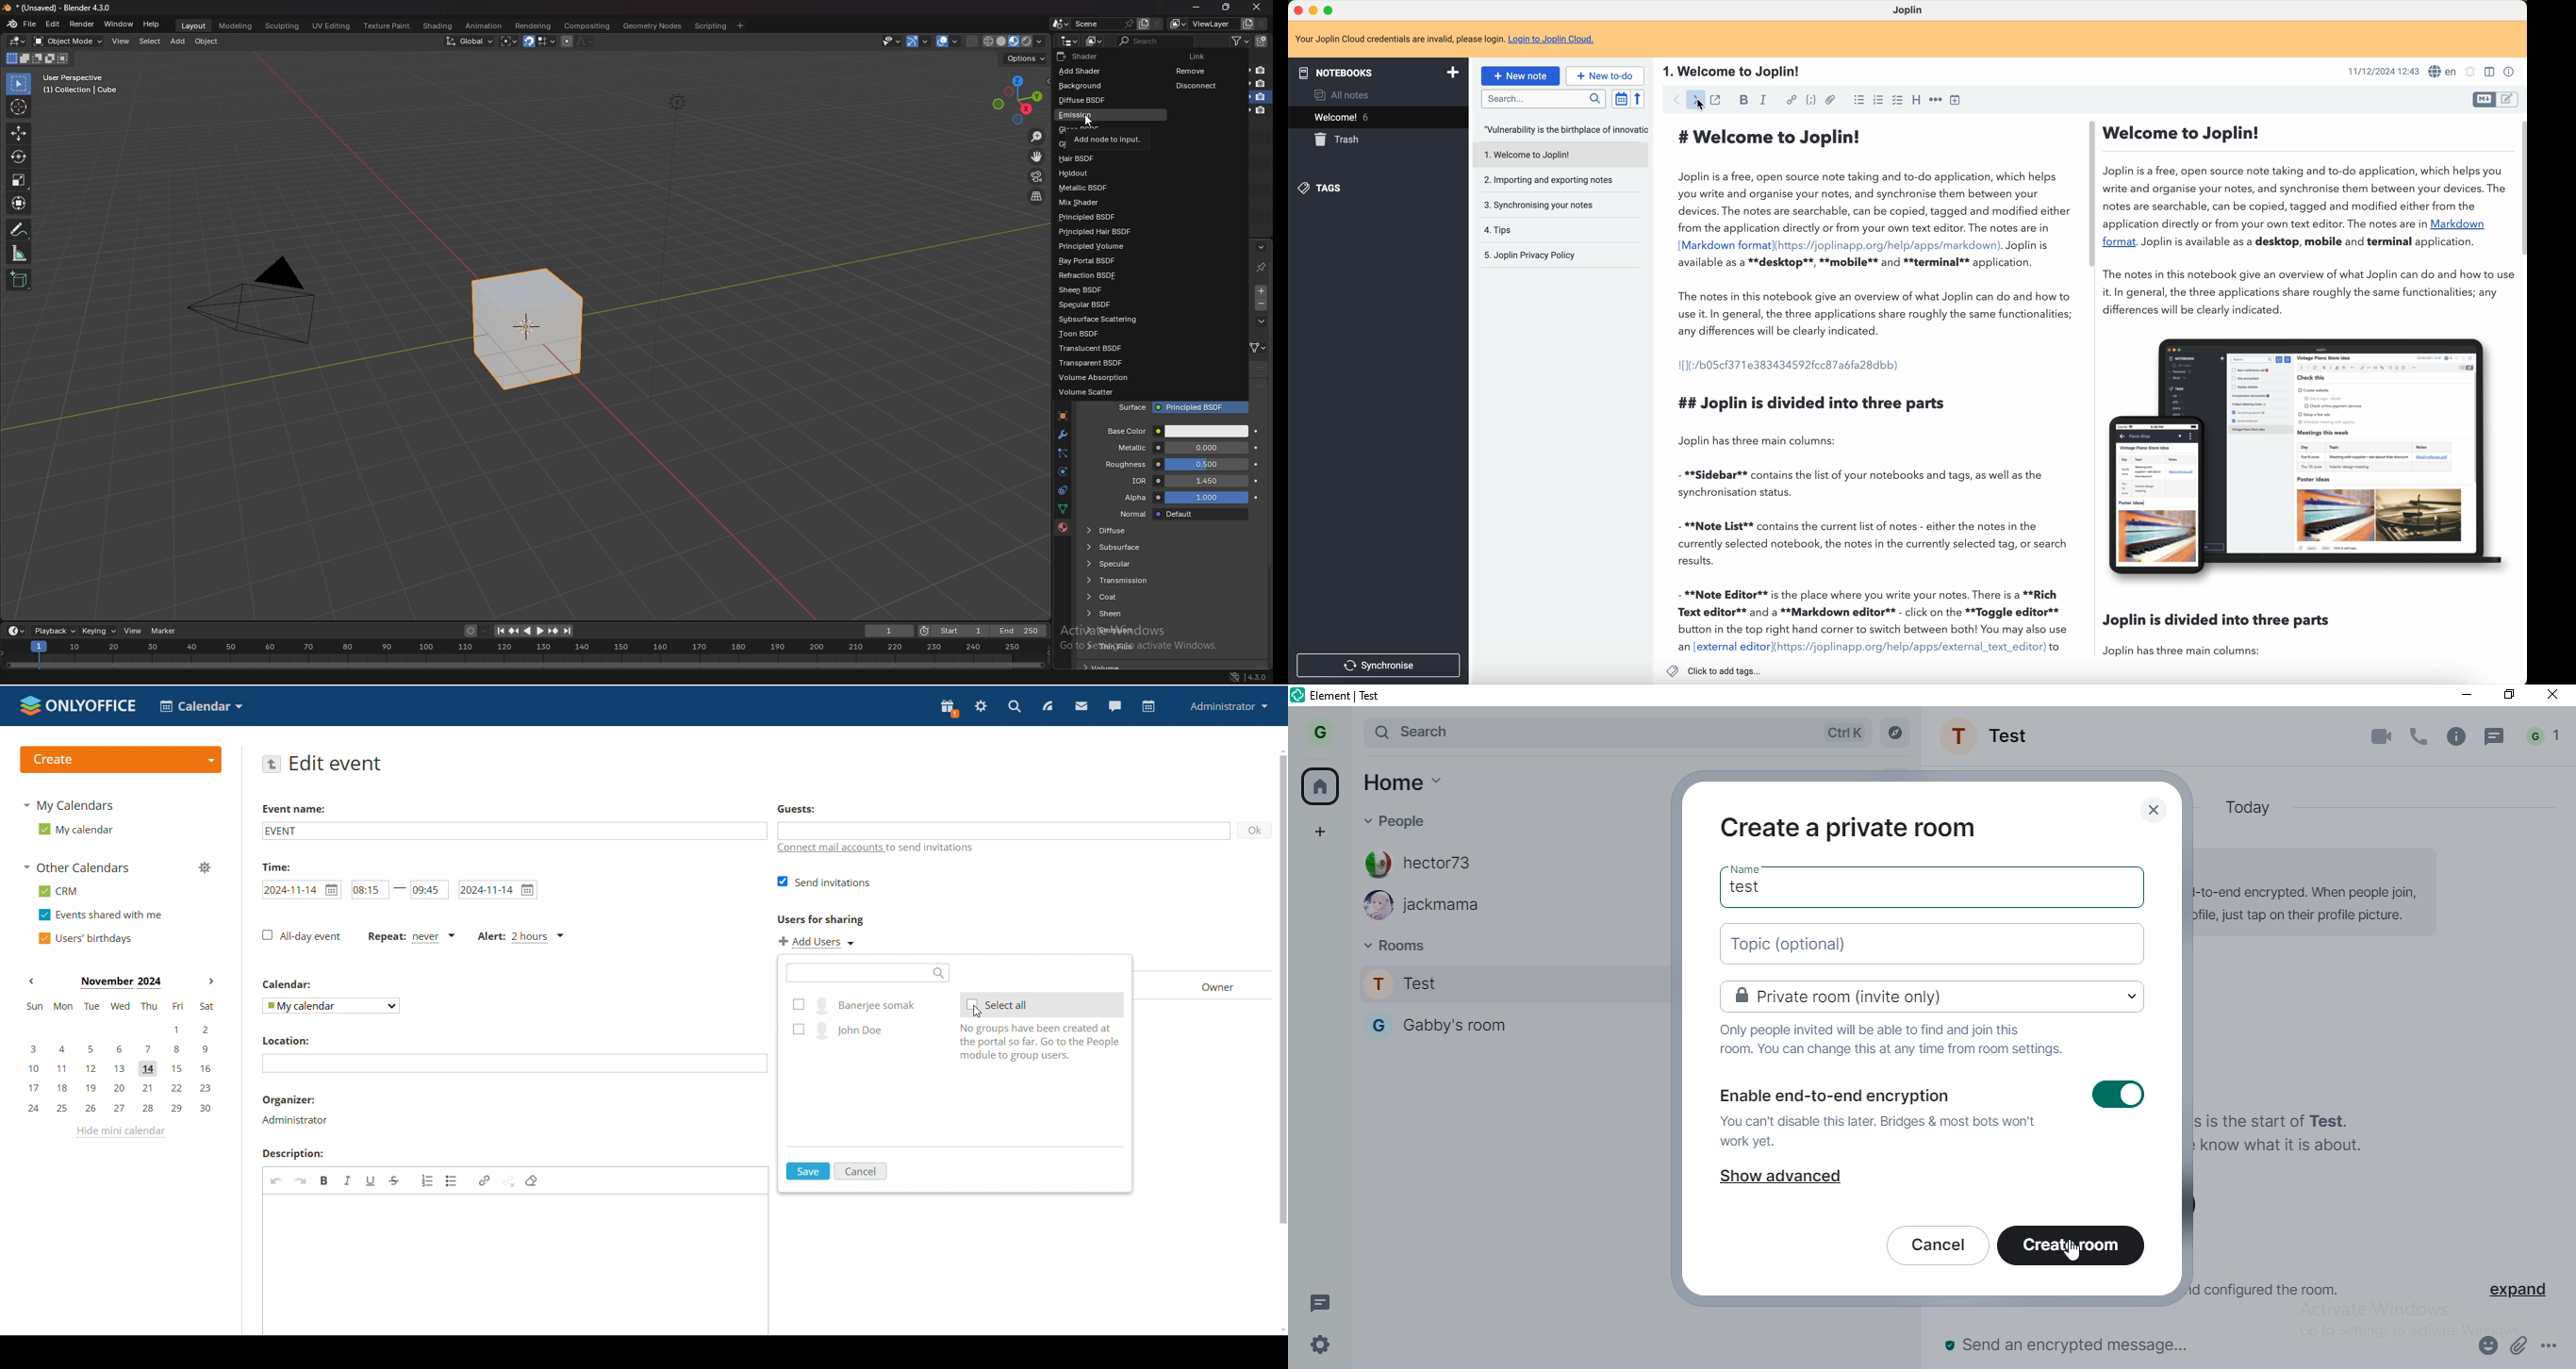  What do you see at coordinates (395, 1180) in the screenshot?
I see `strikethrough` at bounding box center [395, 1180].